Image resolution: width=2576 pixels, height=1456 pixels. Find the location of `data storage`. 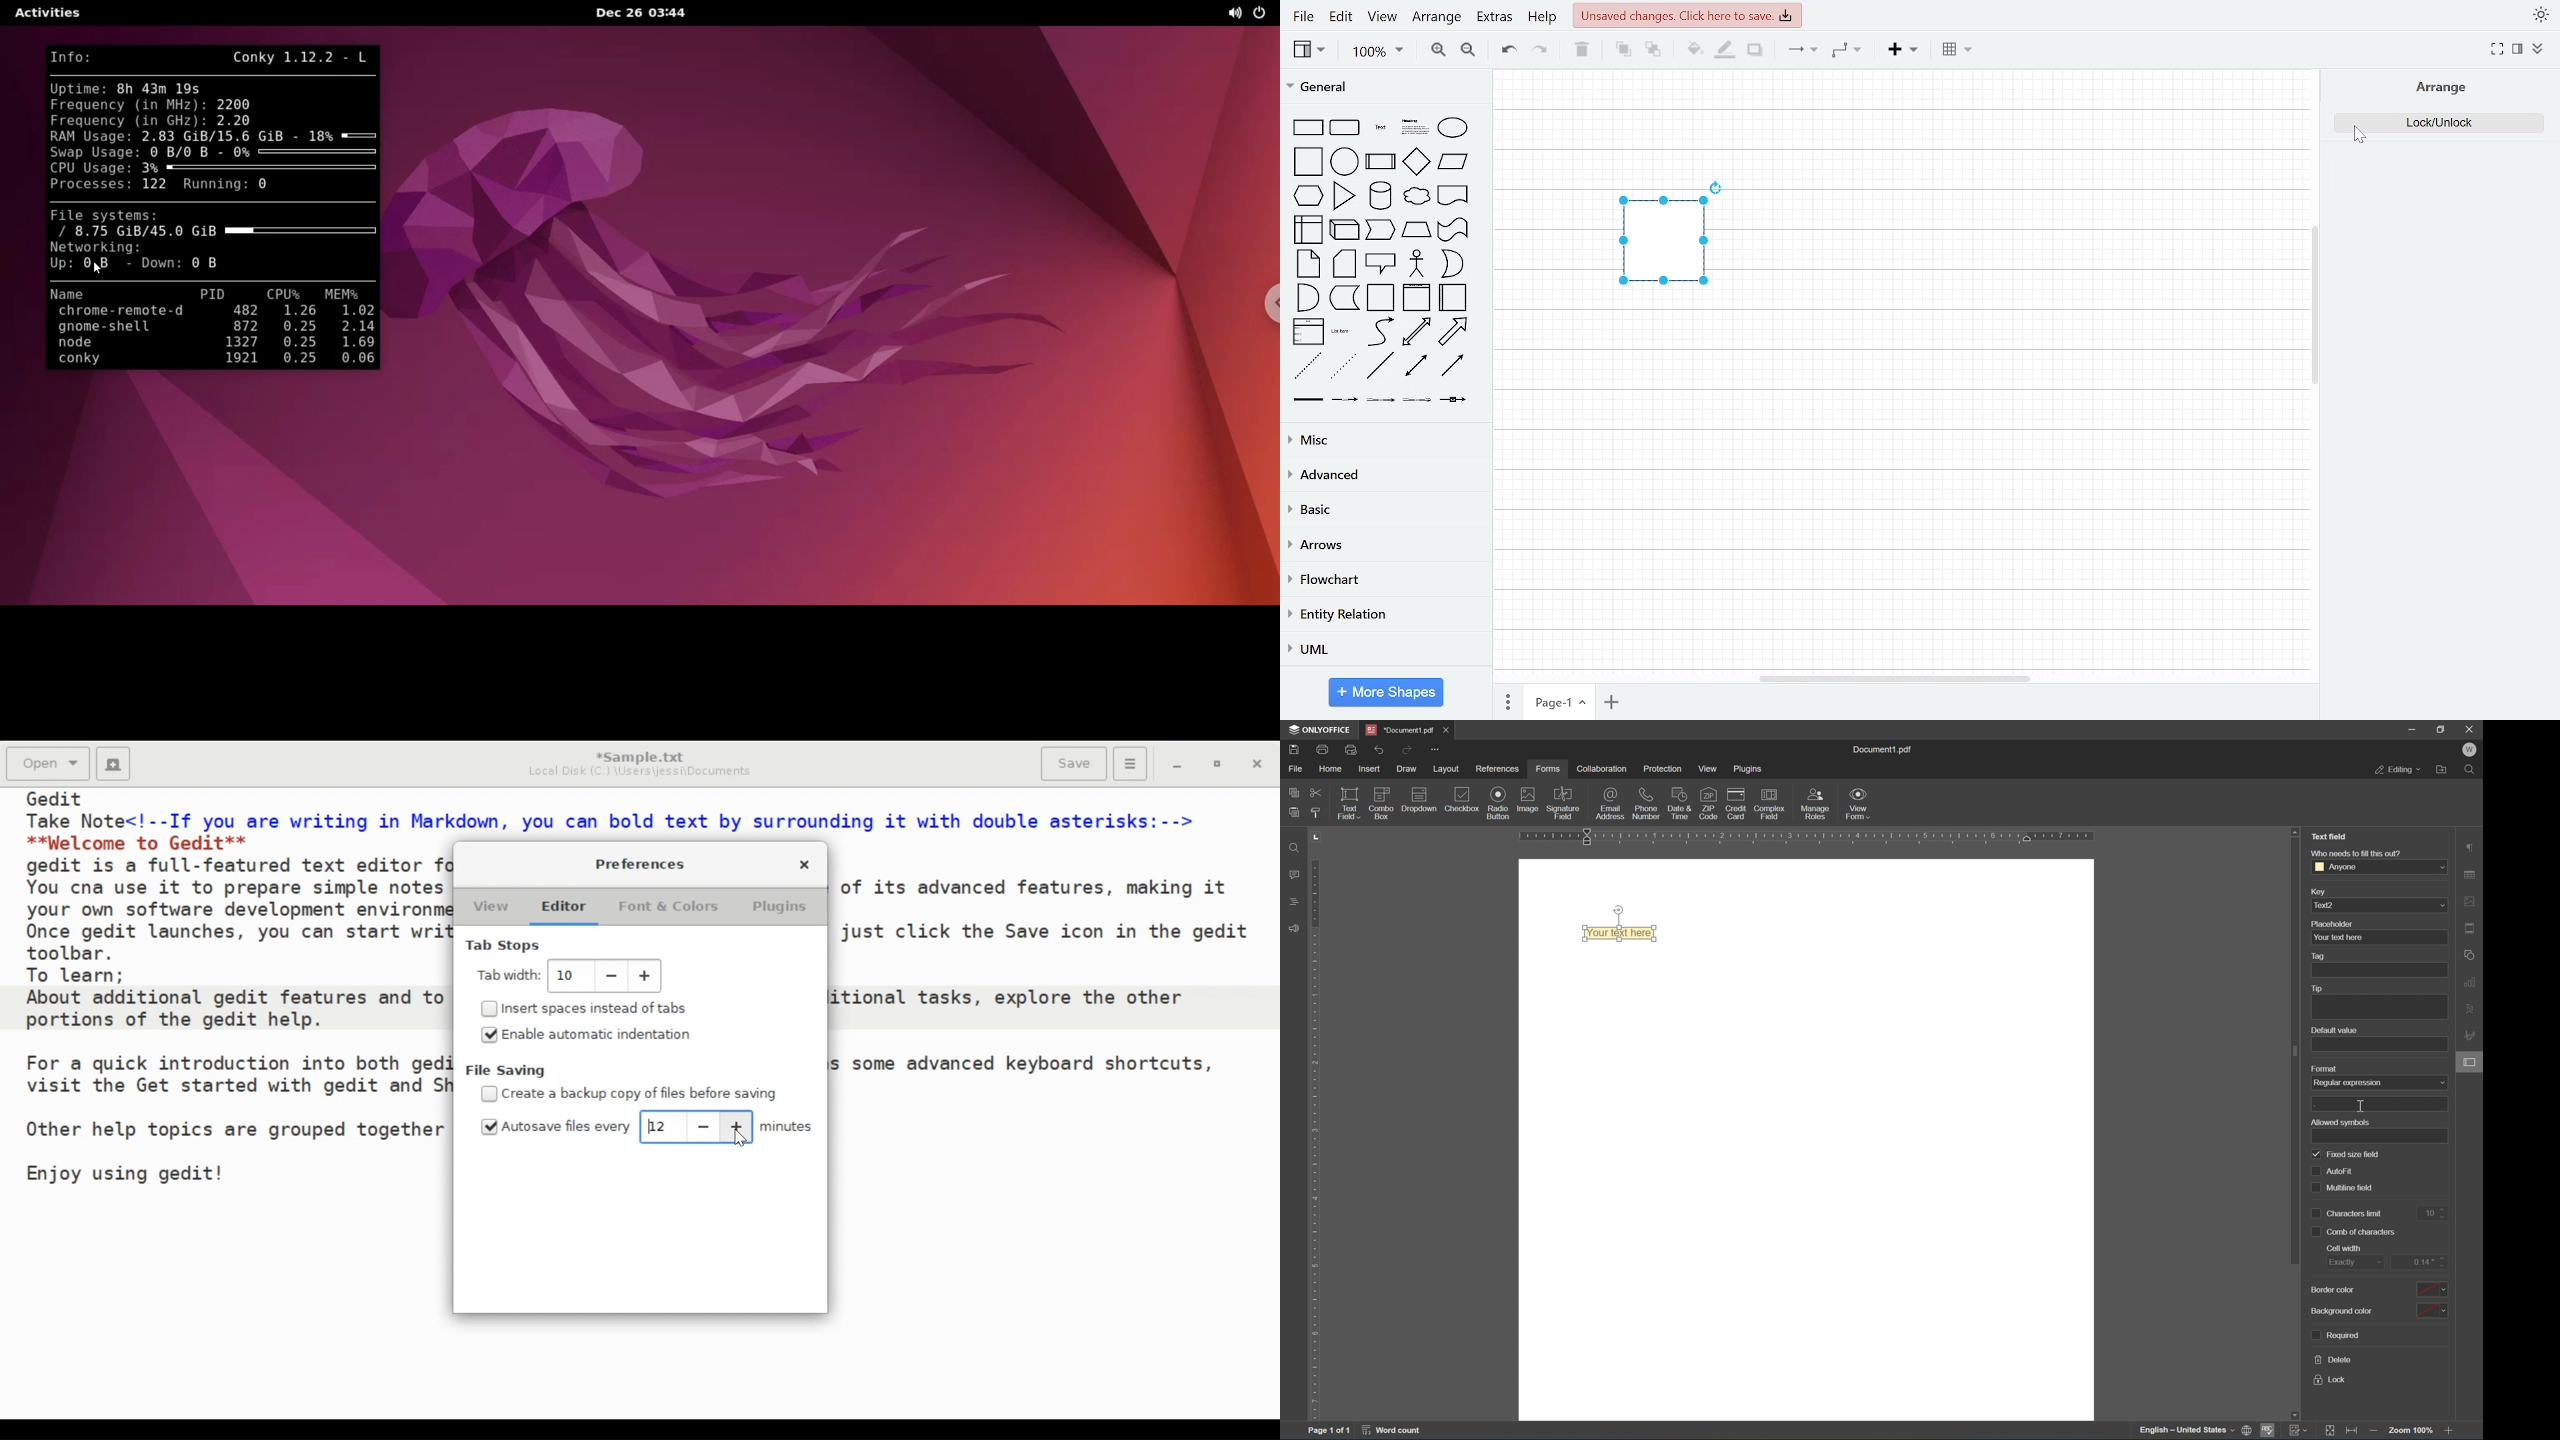

data storage is located at coordinates (1345, 297).